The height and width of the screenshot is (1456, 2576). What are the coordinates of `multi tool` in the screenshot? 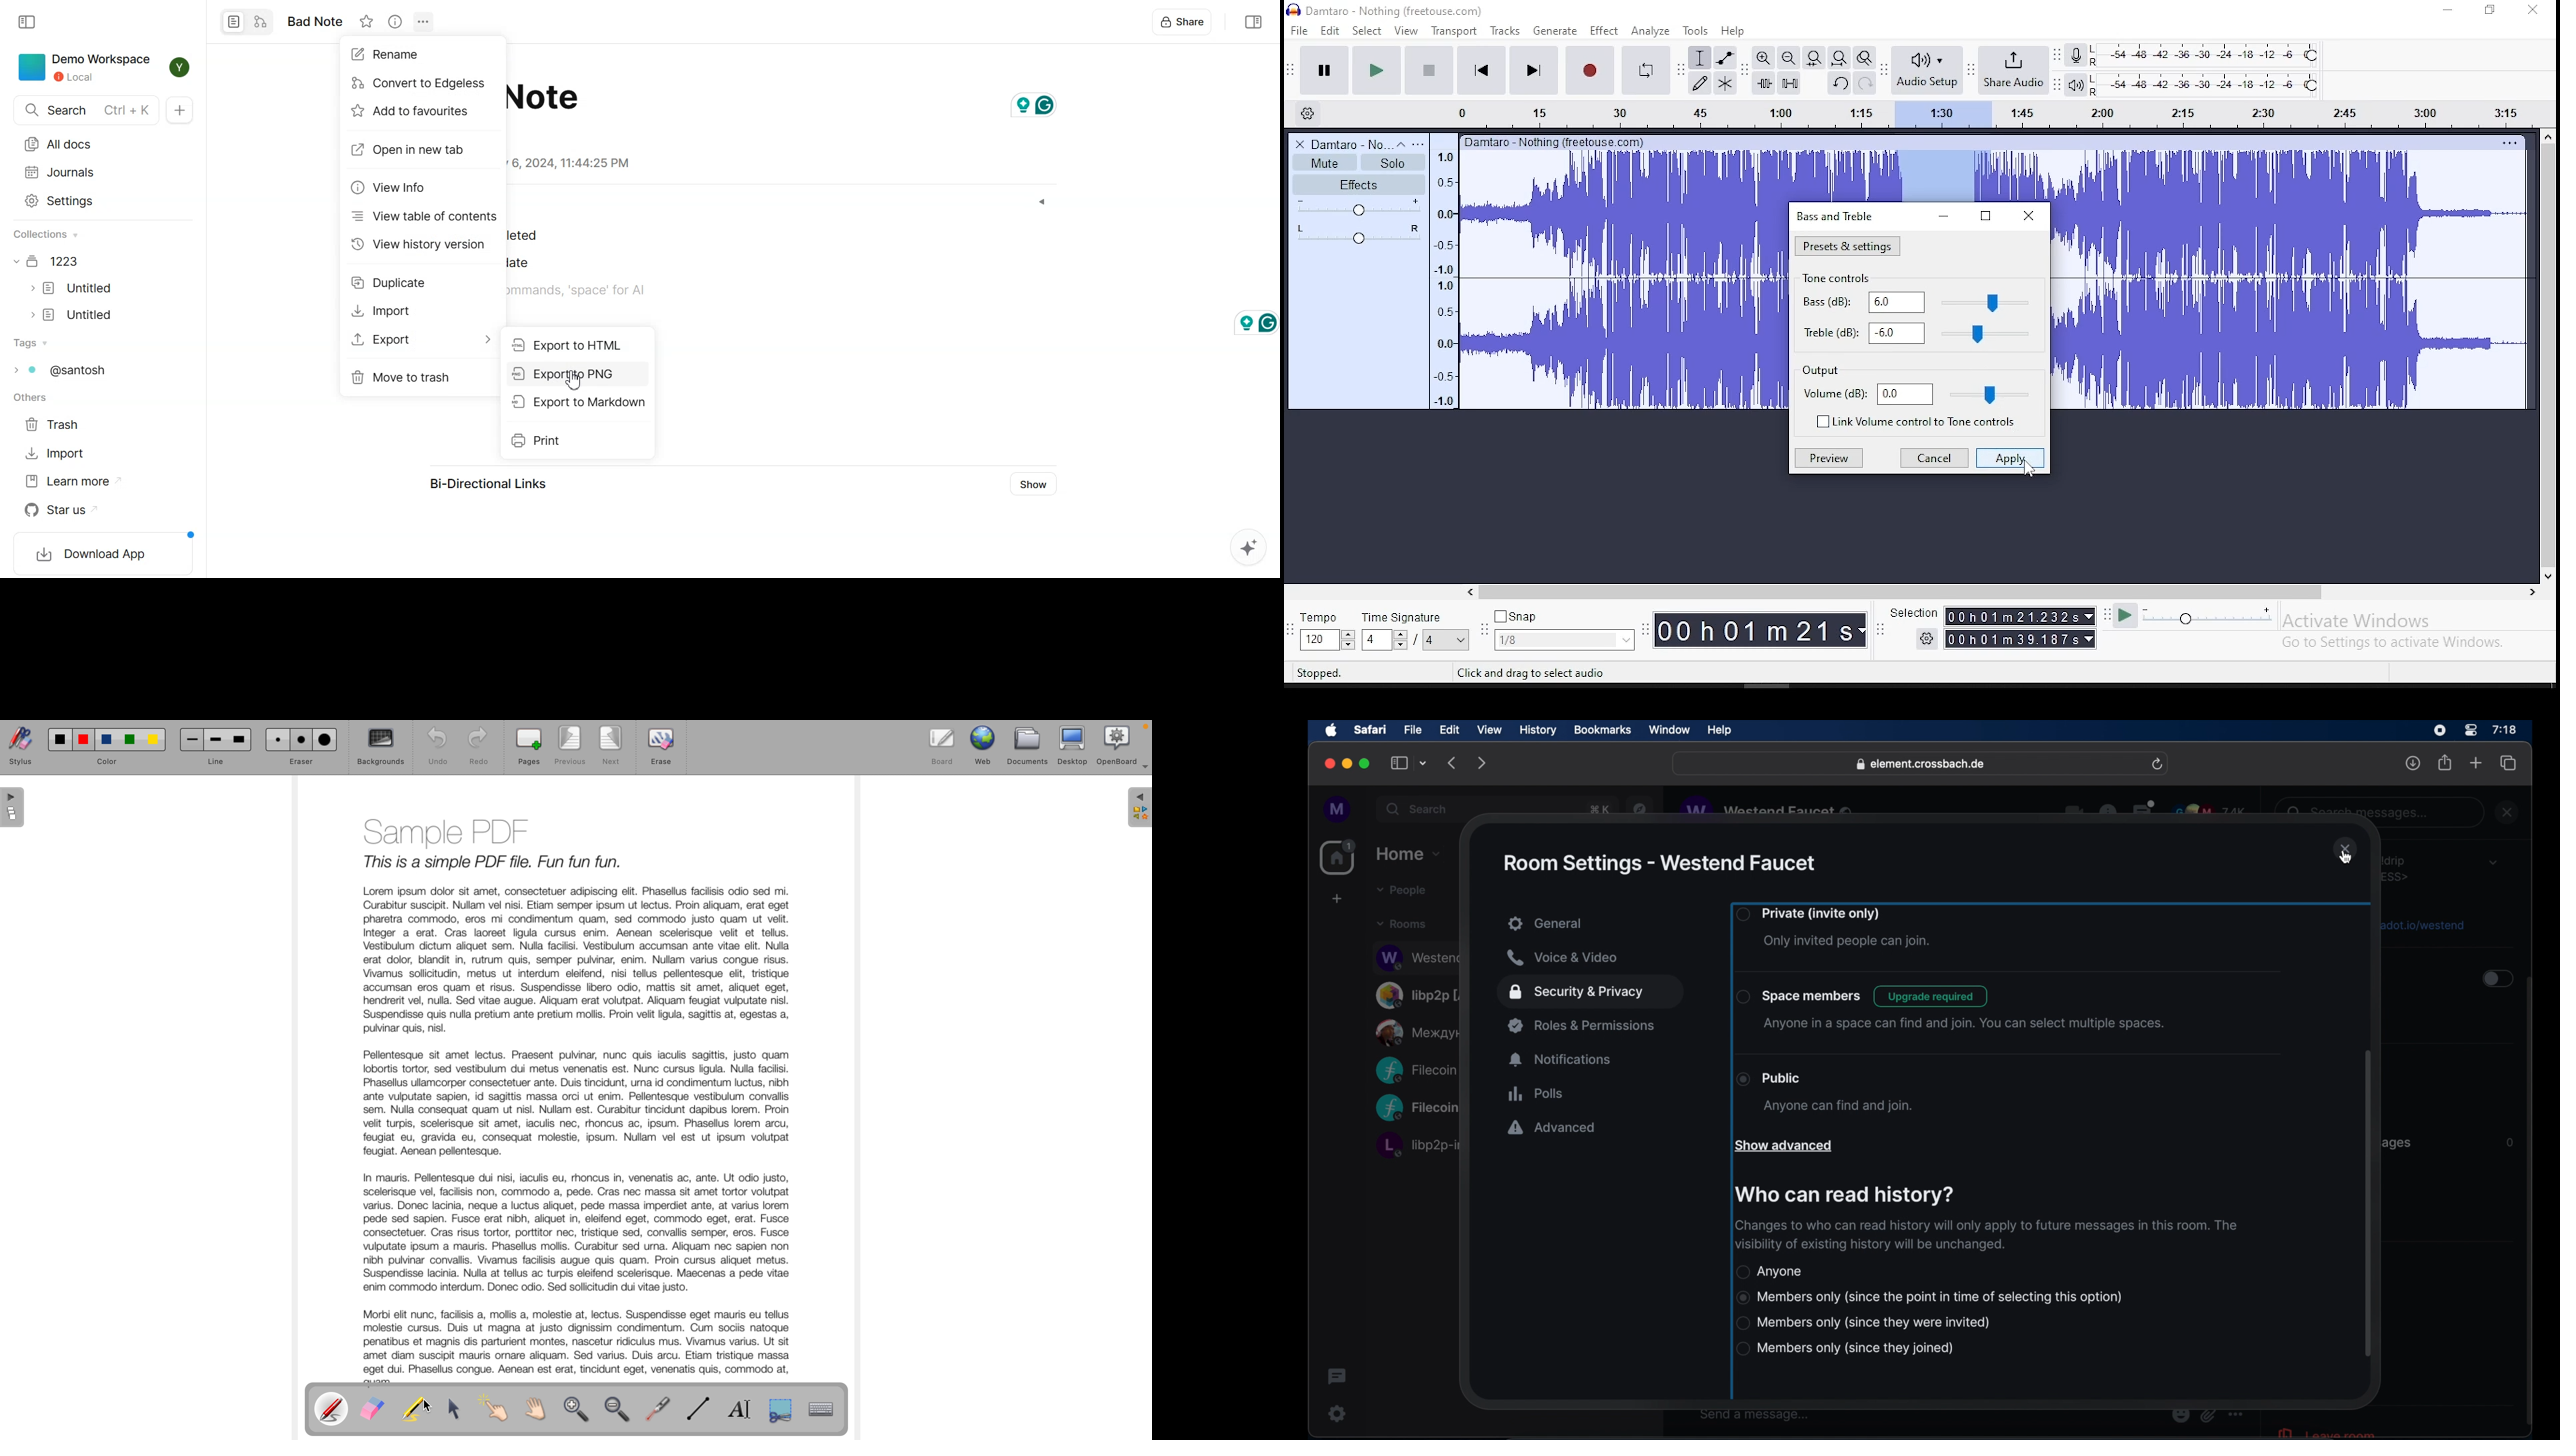 It's located at (1725, 82).